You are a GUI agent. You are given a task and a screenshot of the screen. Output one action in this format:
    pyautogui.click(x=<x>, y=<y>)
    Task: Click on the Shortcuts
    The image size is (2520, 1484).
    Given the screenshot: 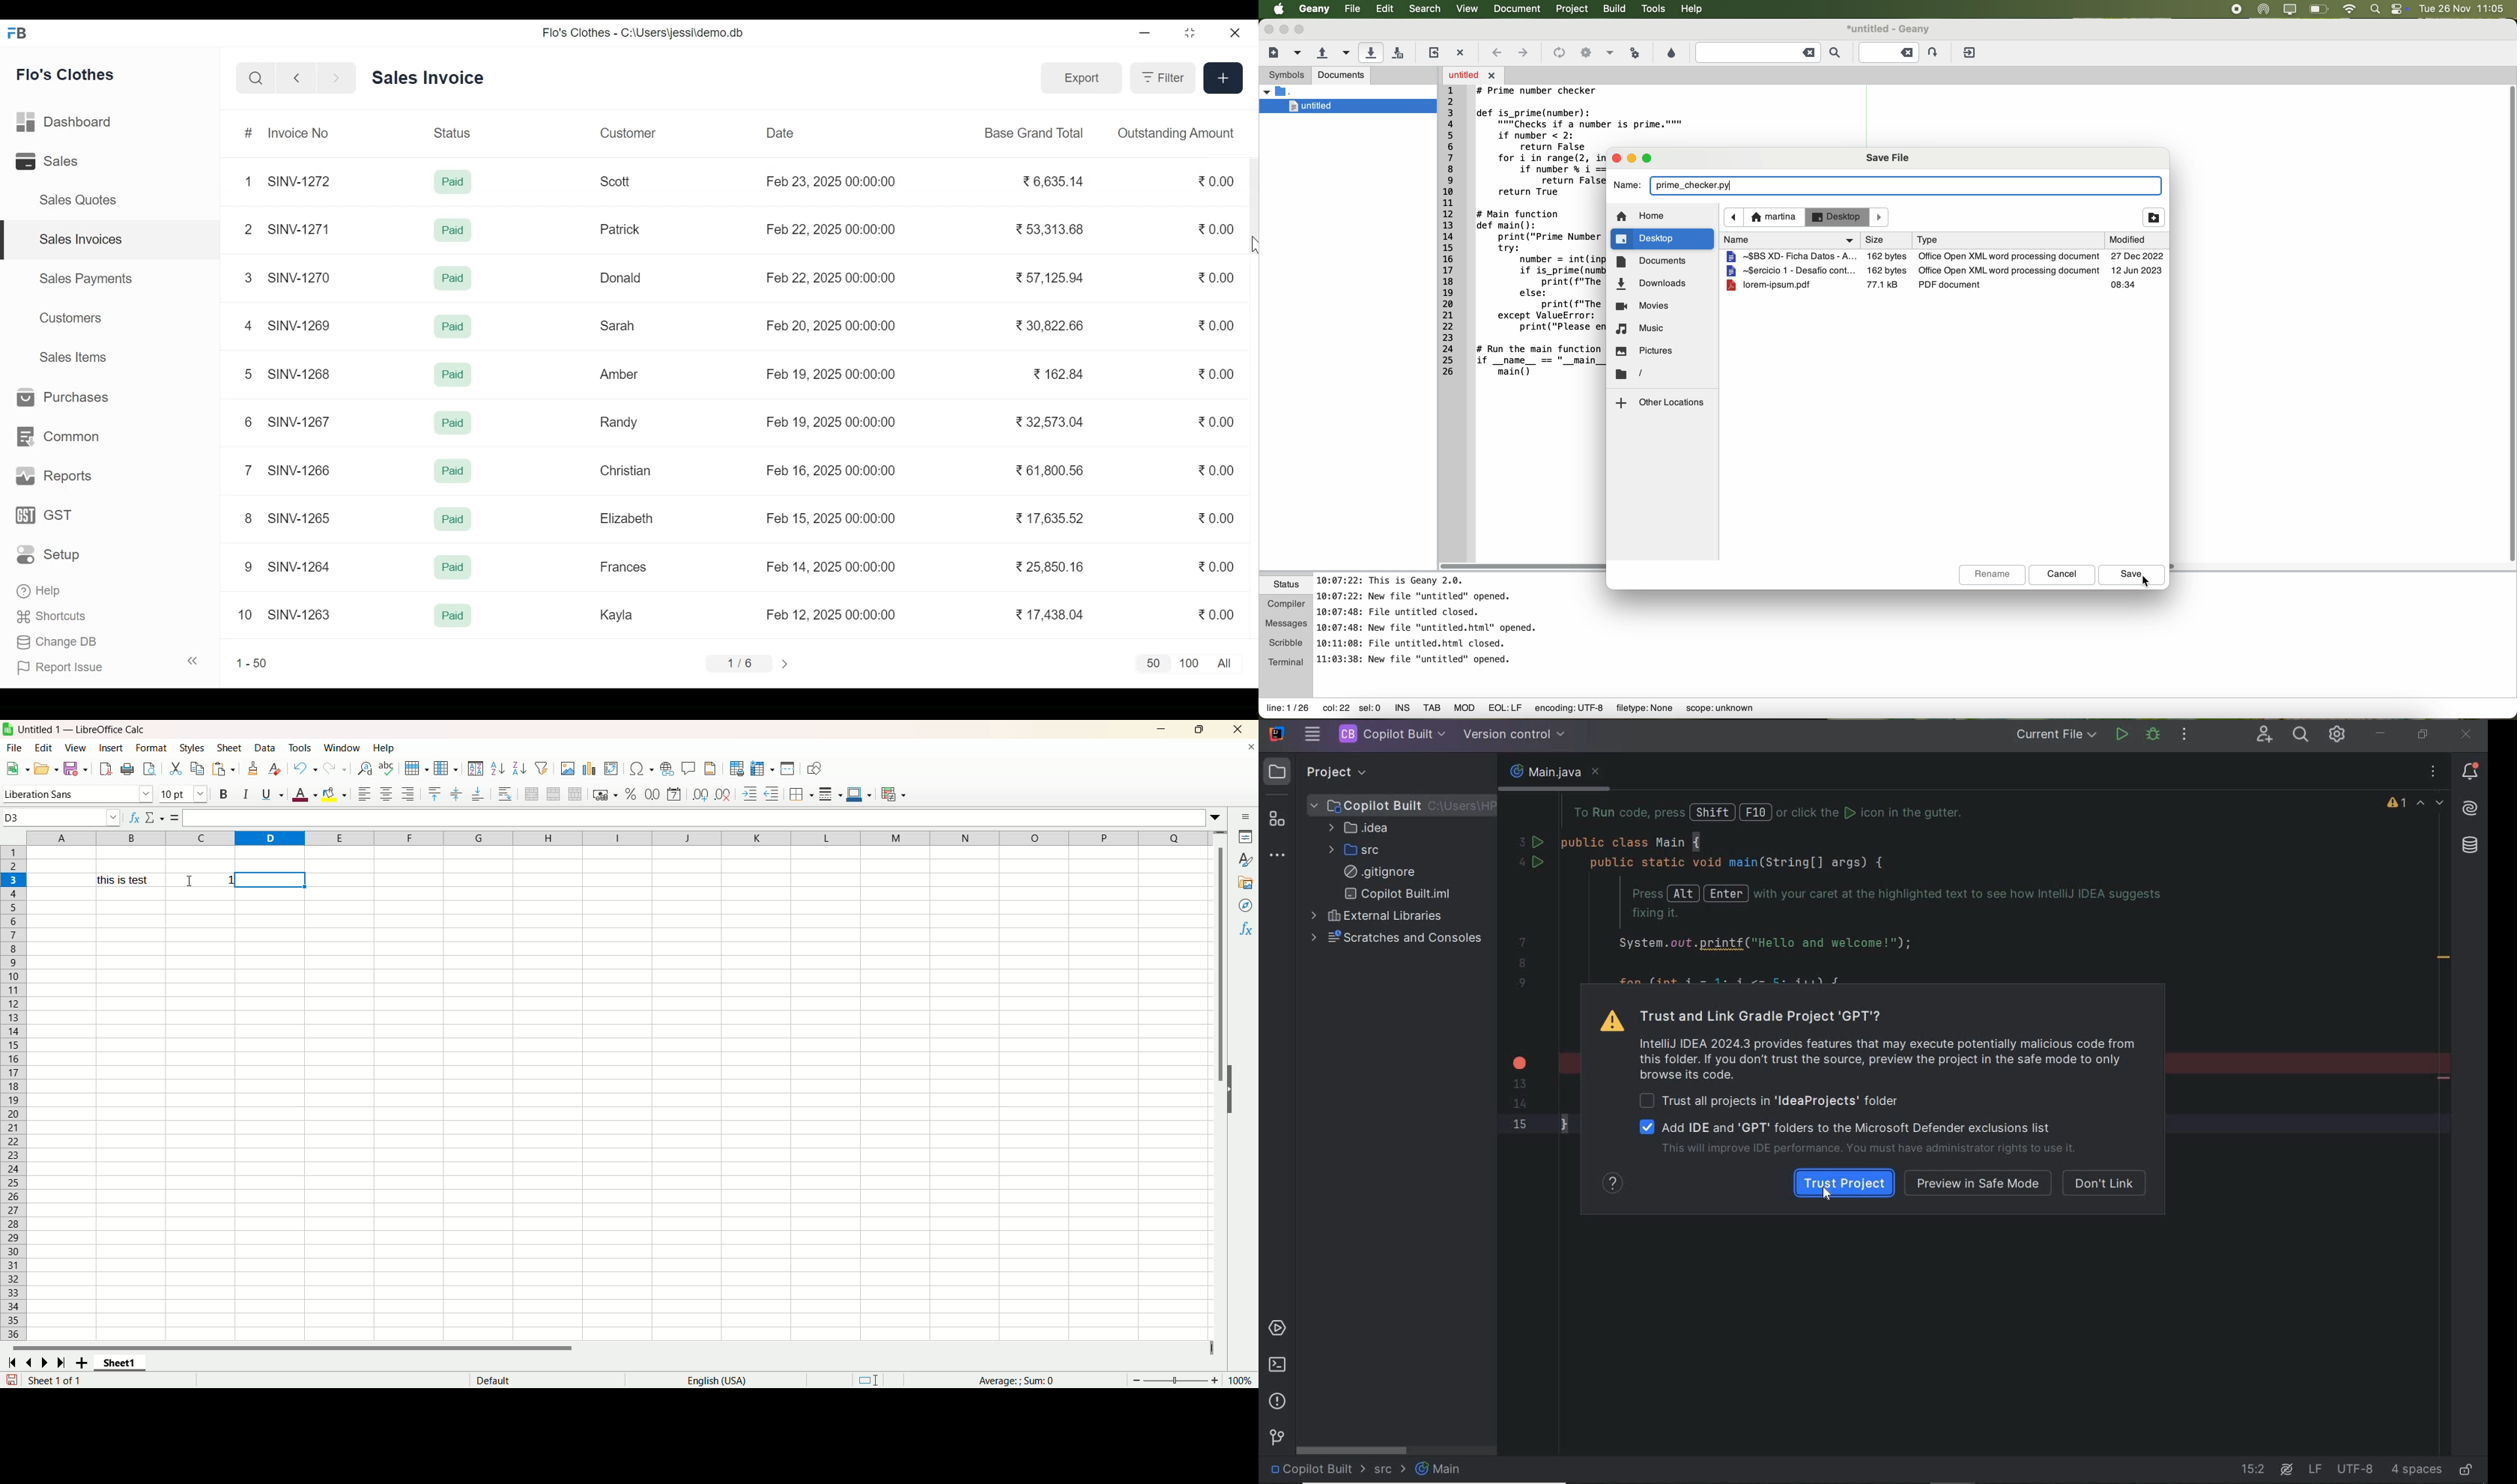 What is the action you would take?
    pyautogui.click(x=52, y=619)
    